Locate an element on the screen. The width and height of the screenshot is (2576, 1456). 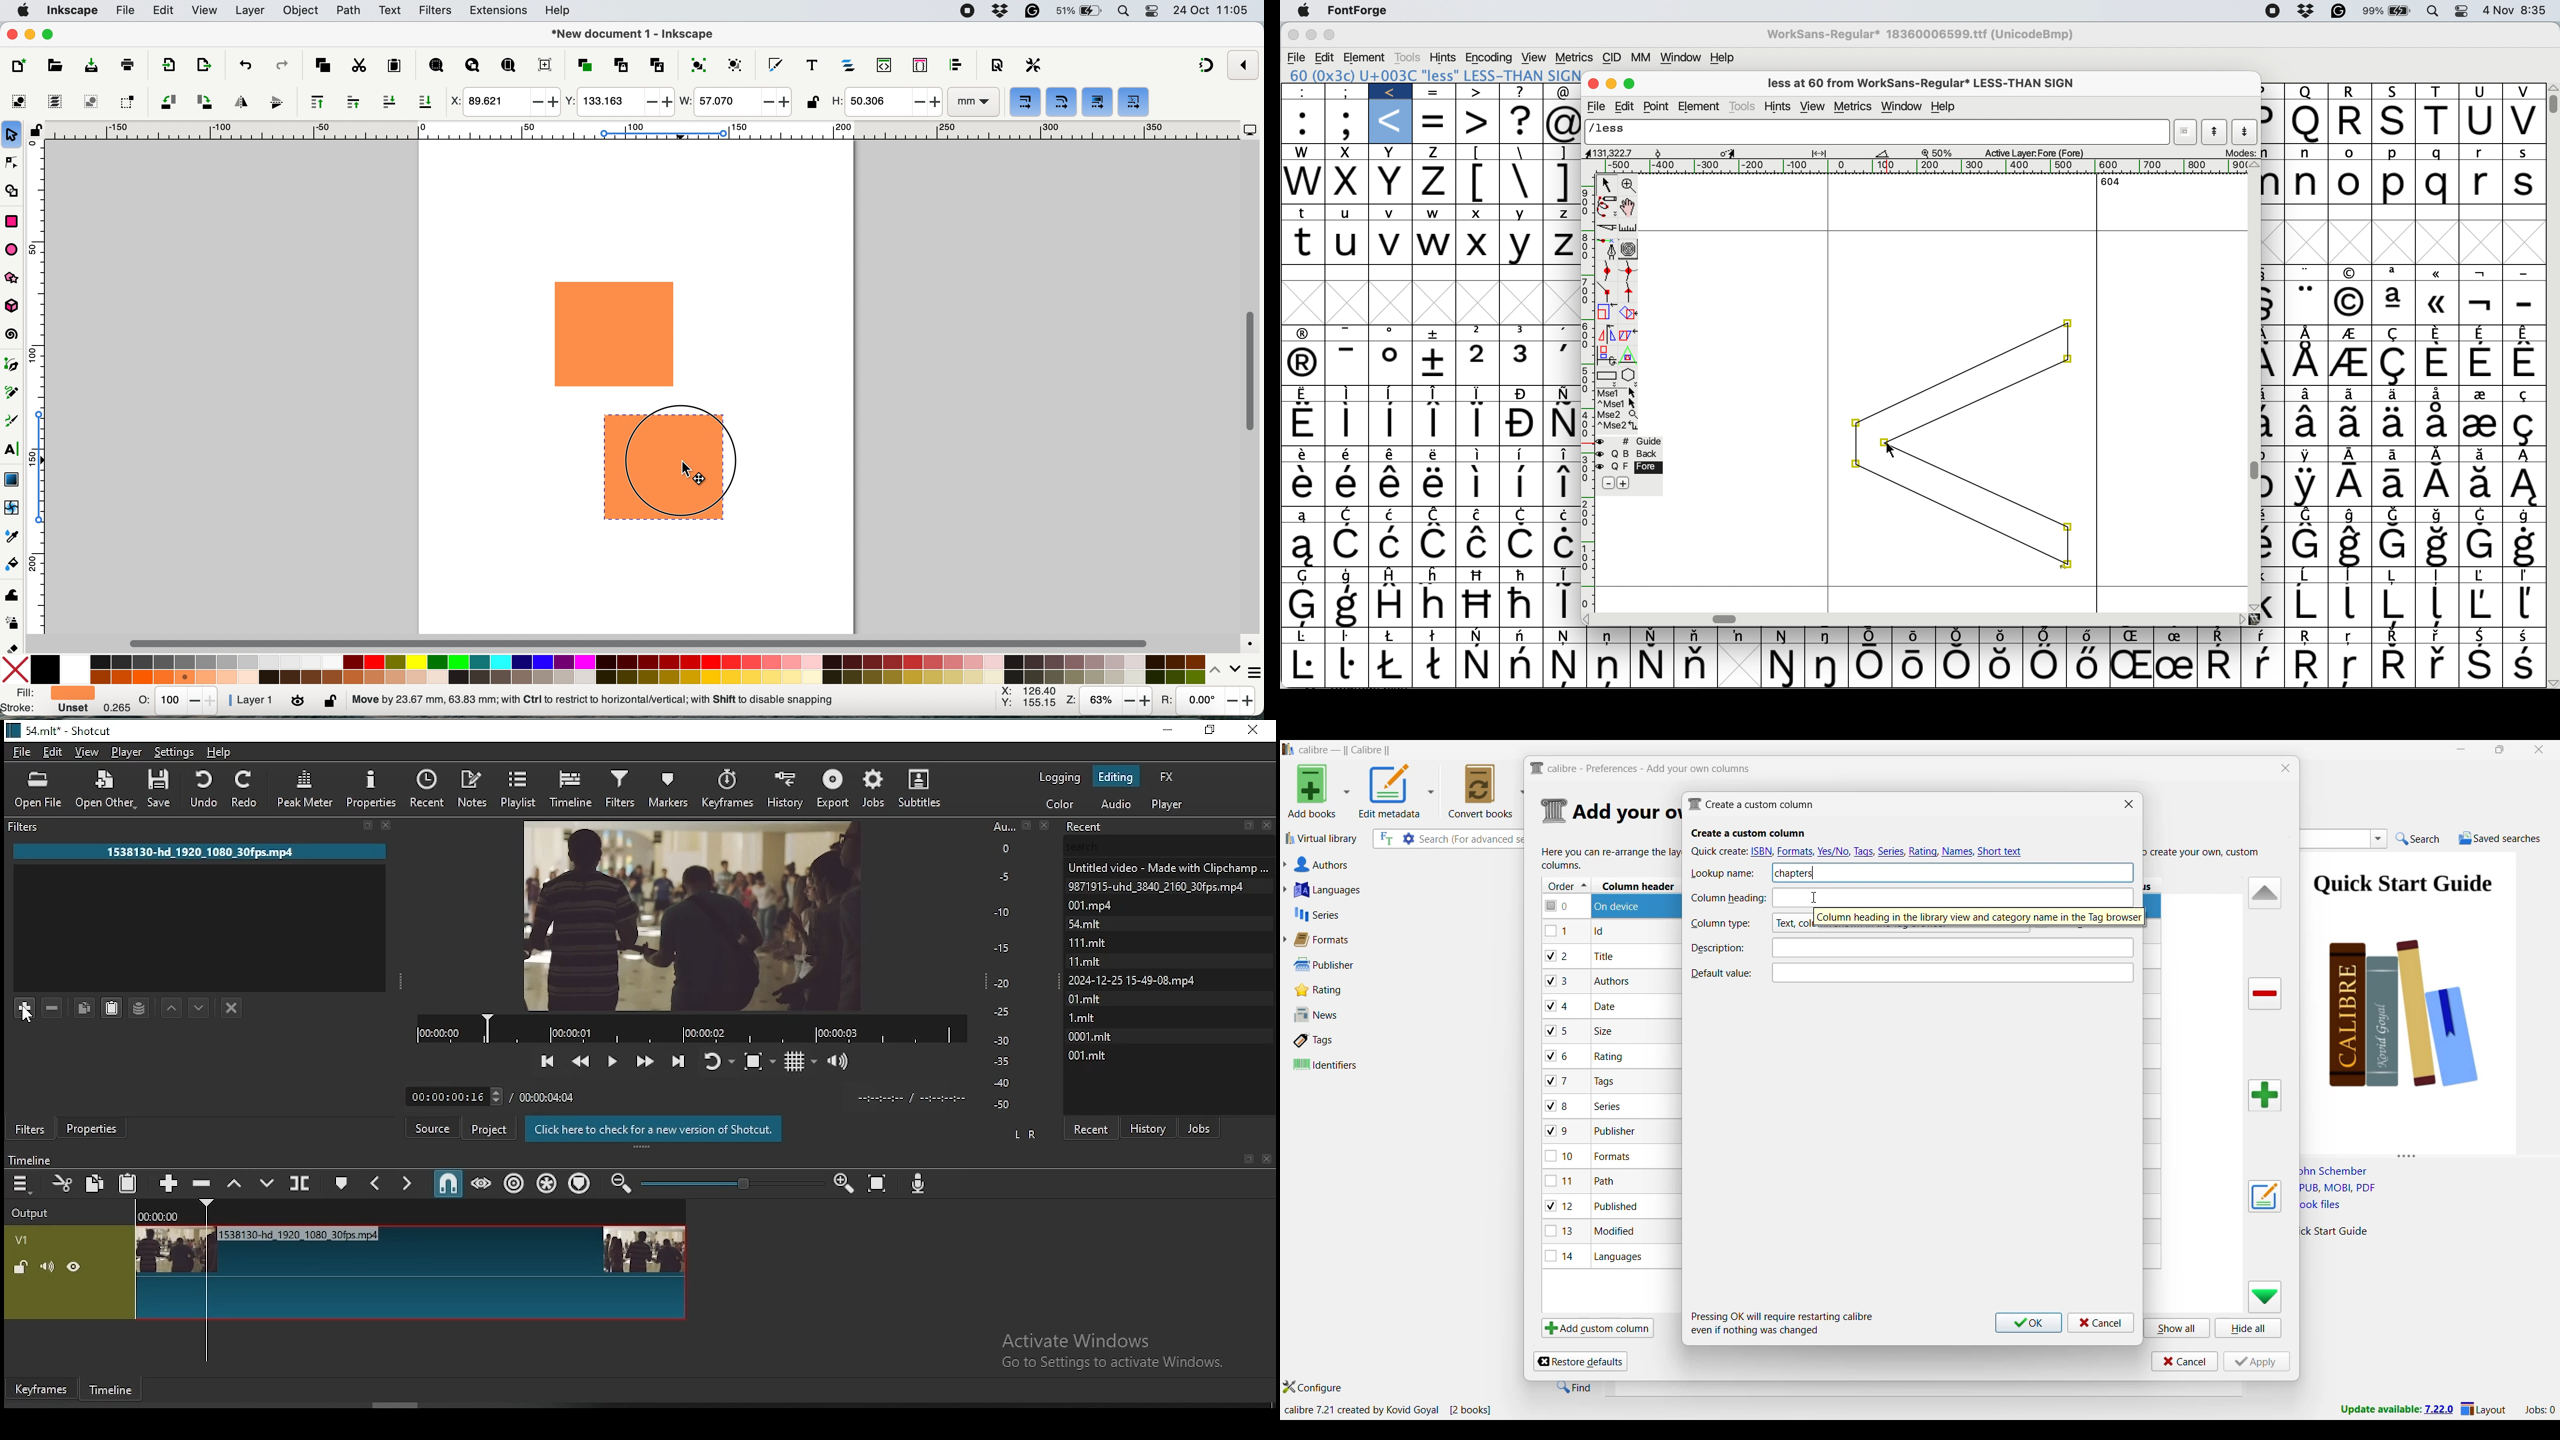
t is located at coordinates (2437, 121).